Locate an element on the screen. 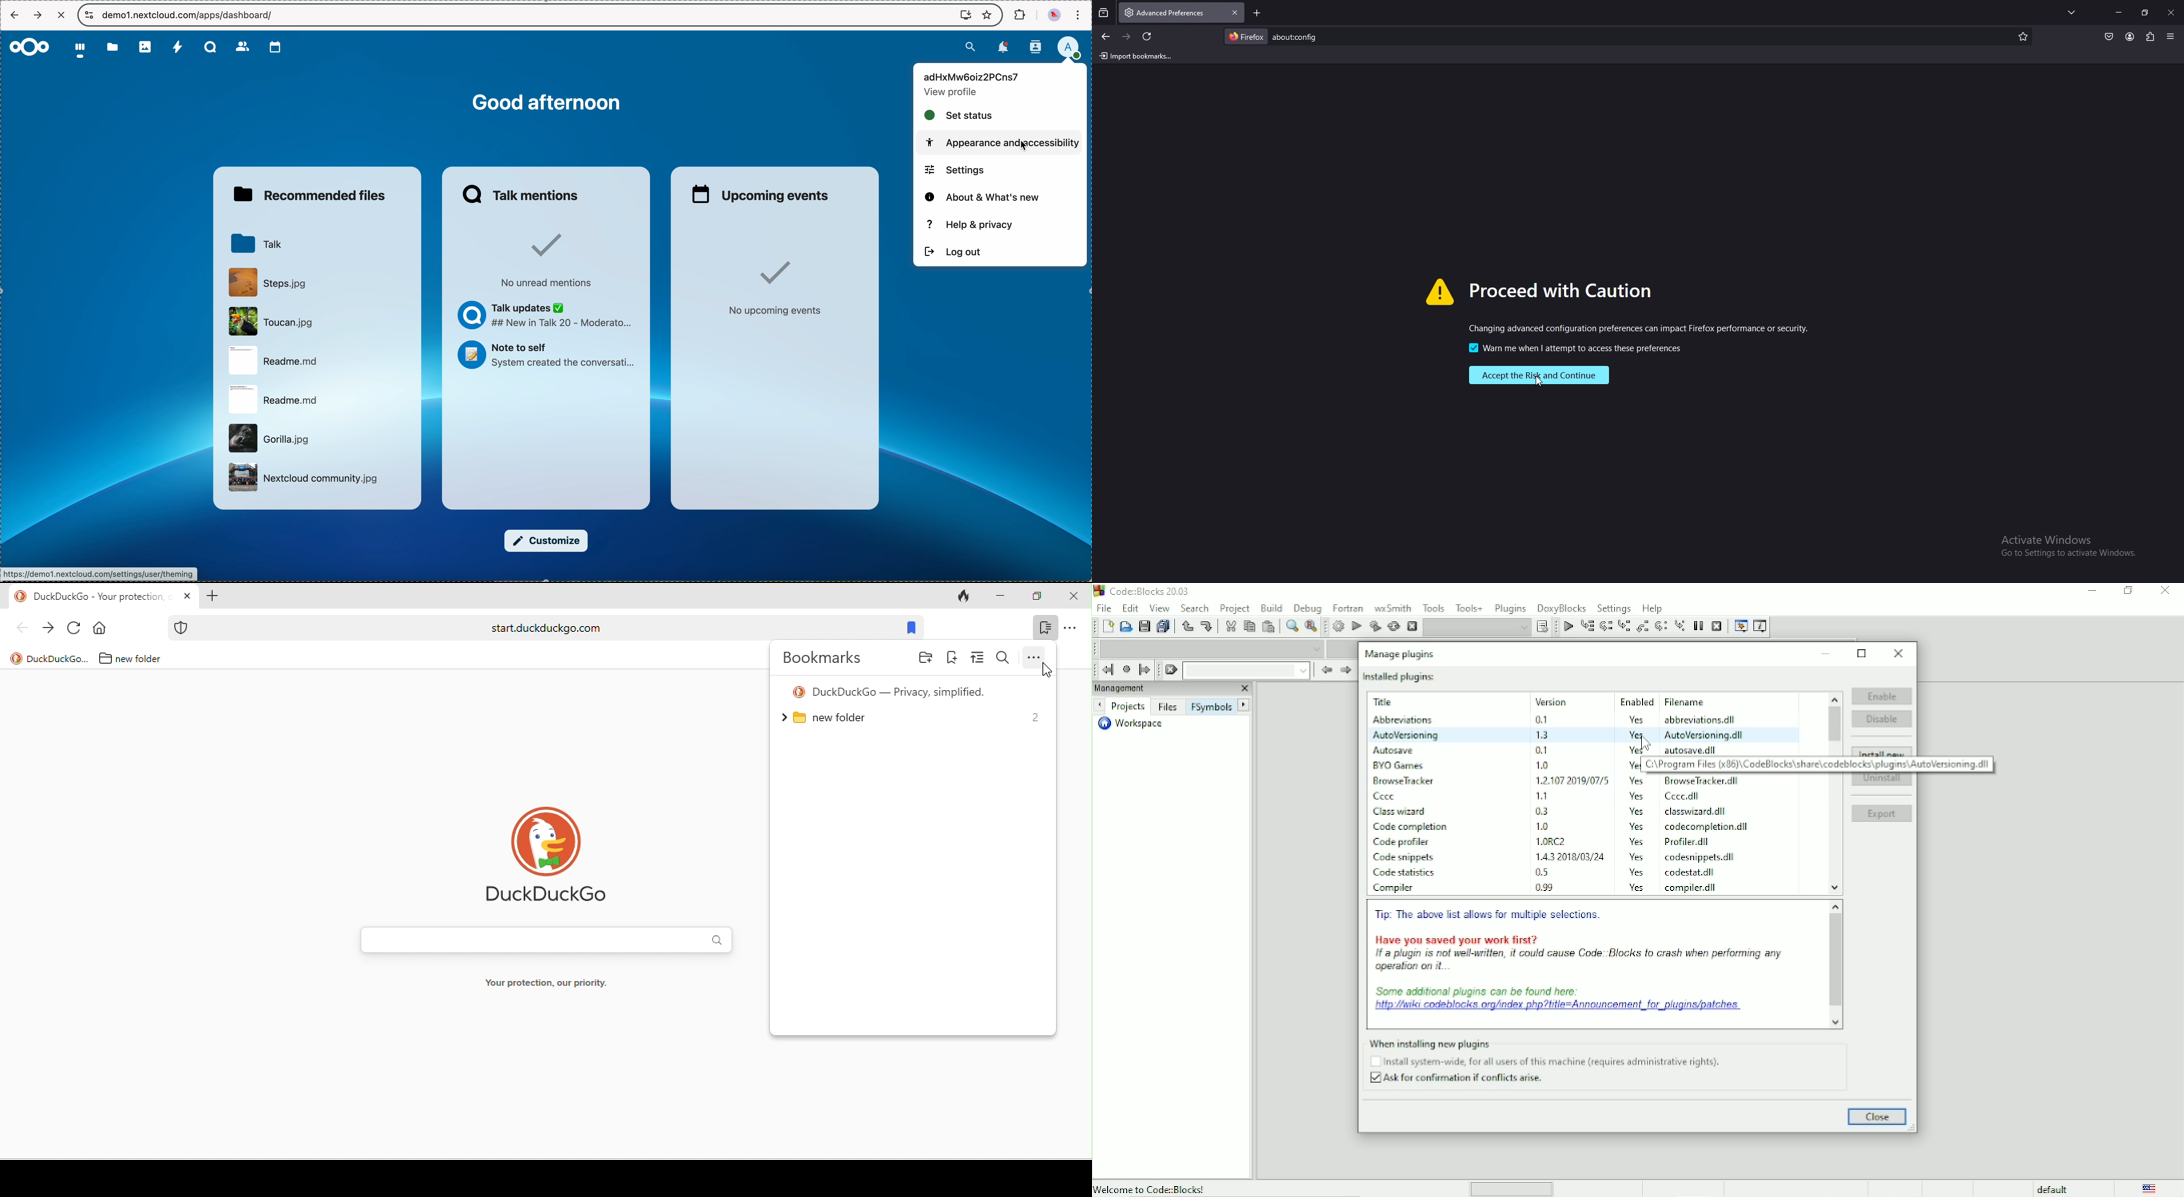 The height and width of the screenshot is (1204, 2184). accept risk and continue is located at coordinates (1540, 375).